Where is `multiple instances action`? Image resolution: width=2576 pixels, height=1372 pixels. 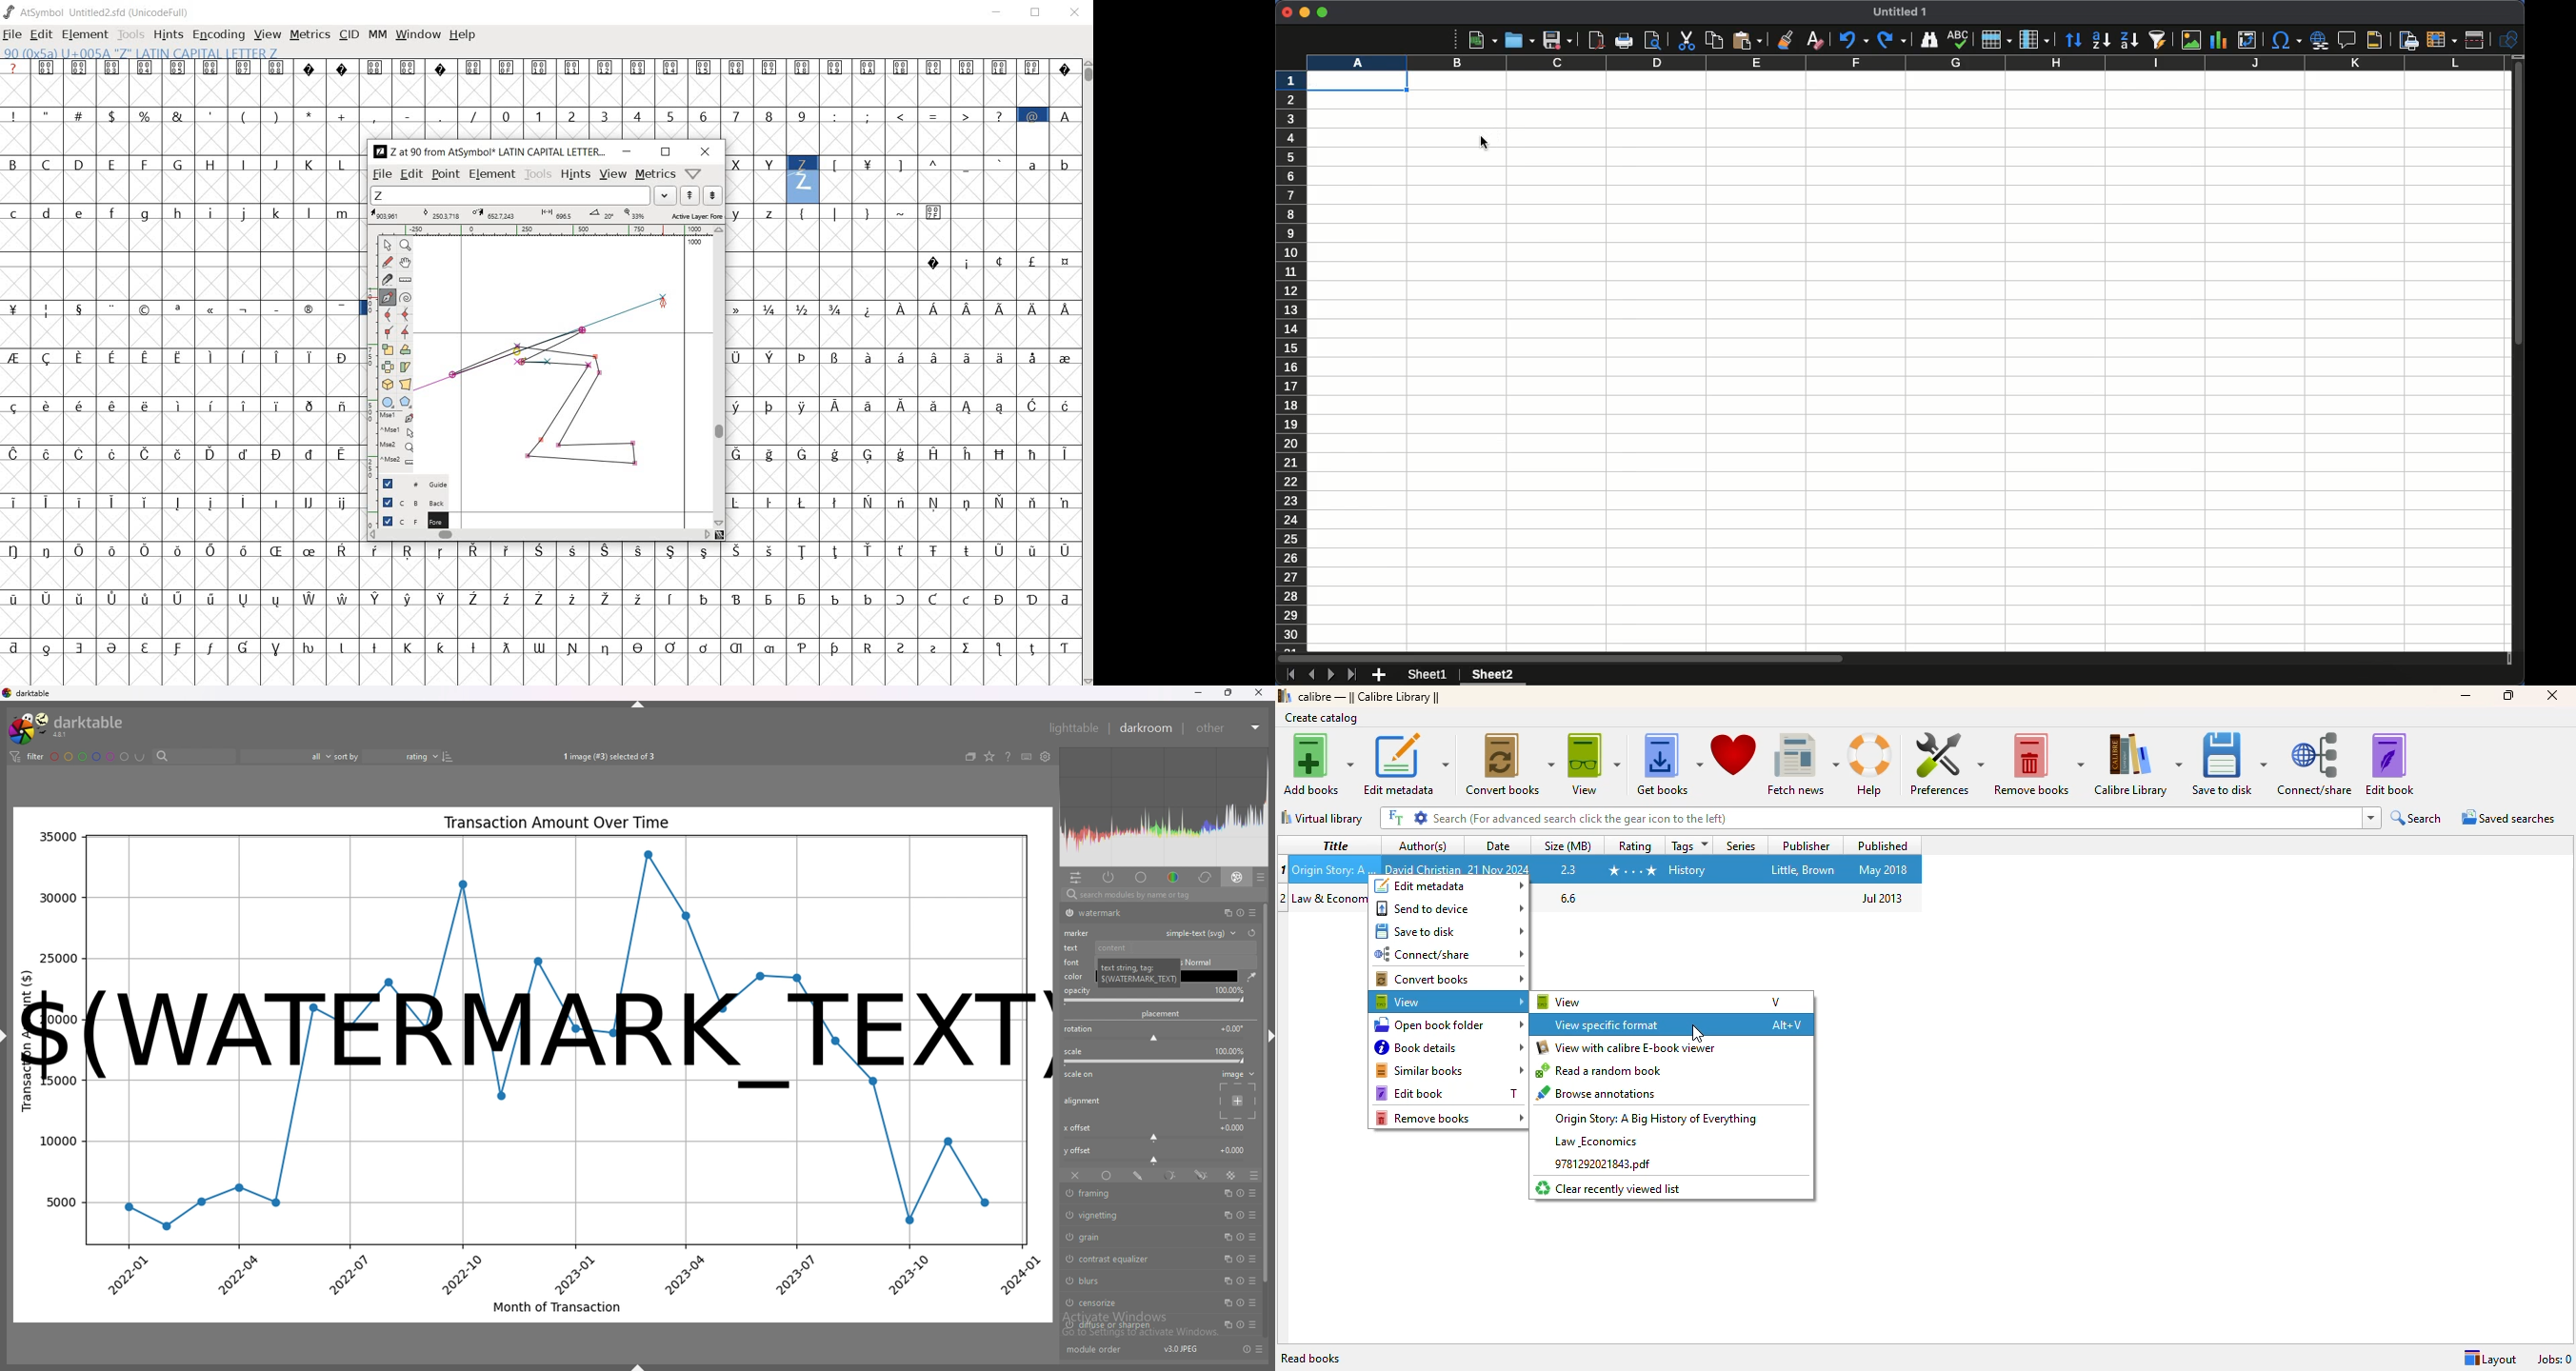 multiple instances action is located at coordinates (1226, 1259).